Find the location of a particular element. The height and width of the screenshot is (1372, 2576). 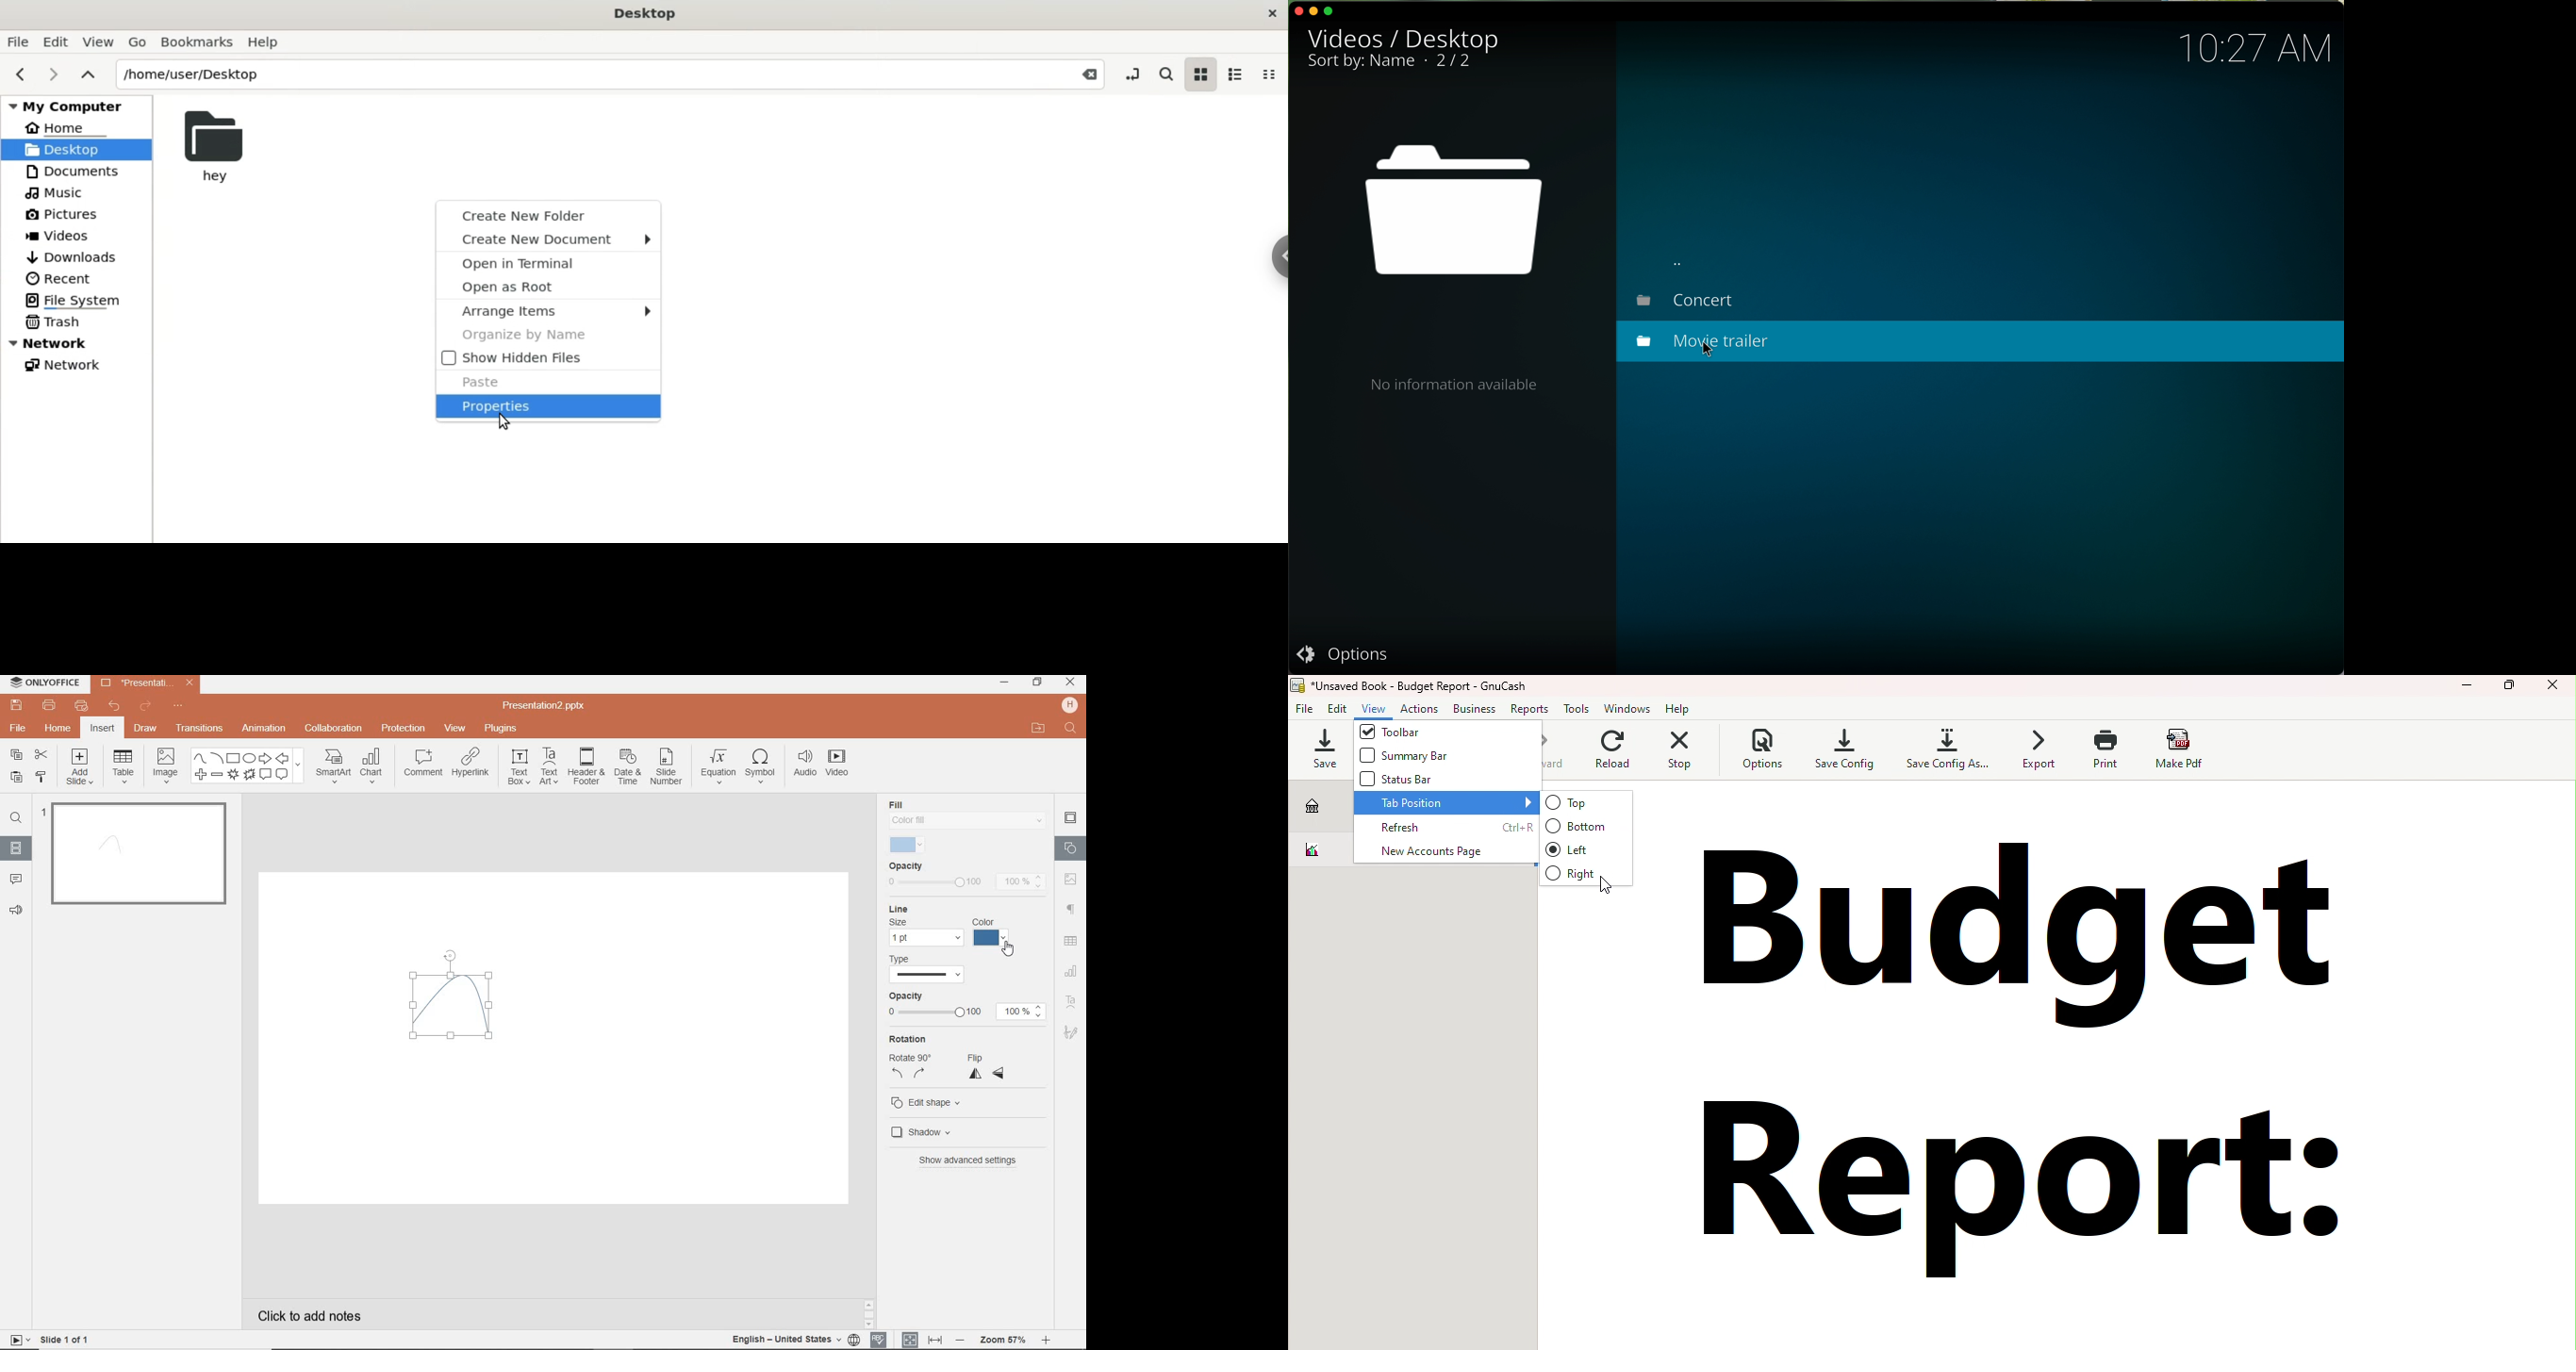

line settings is located at coordinates (923, 925).